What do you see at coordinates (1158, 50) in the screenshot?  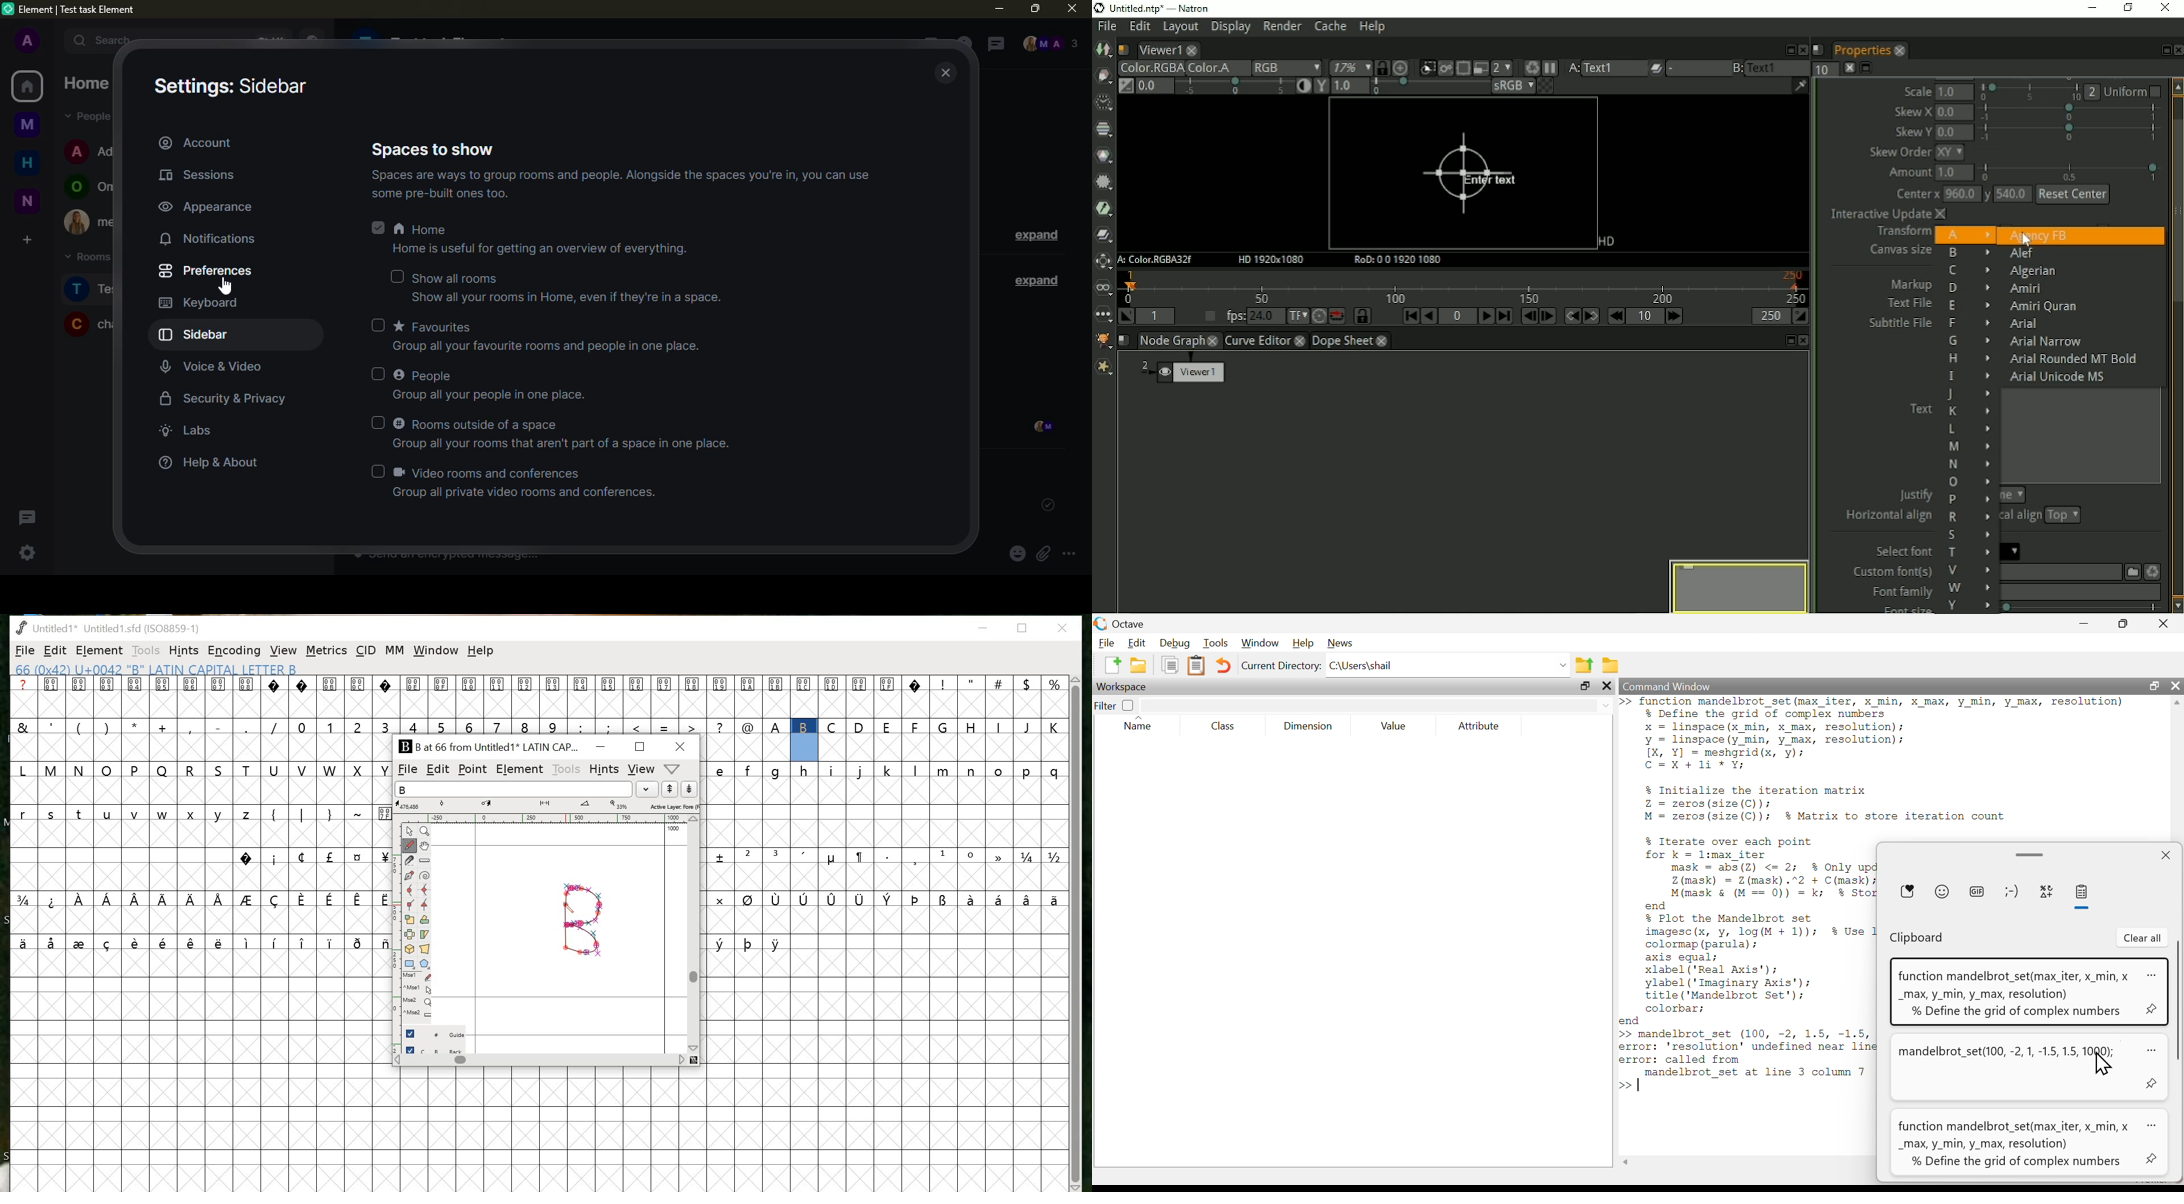 I see `Viewer1` at bounding box center [1158, 50].